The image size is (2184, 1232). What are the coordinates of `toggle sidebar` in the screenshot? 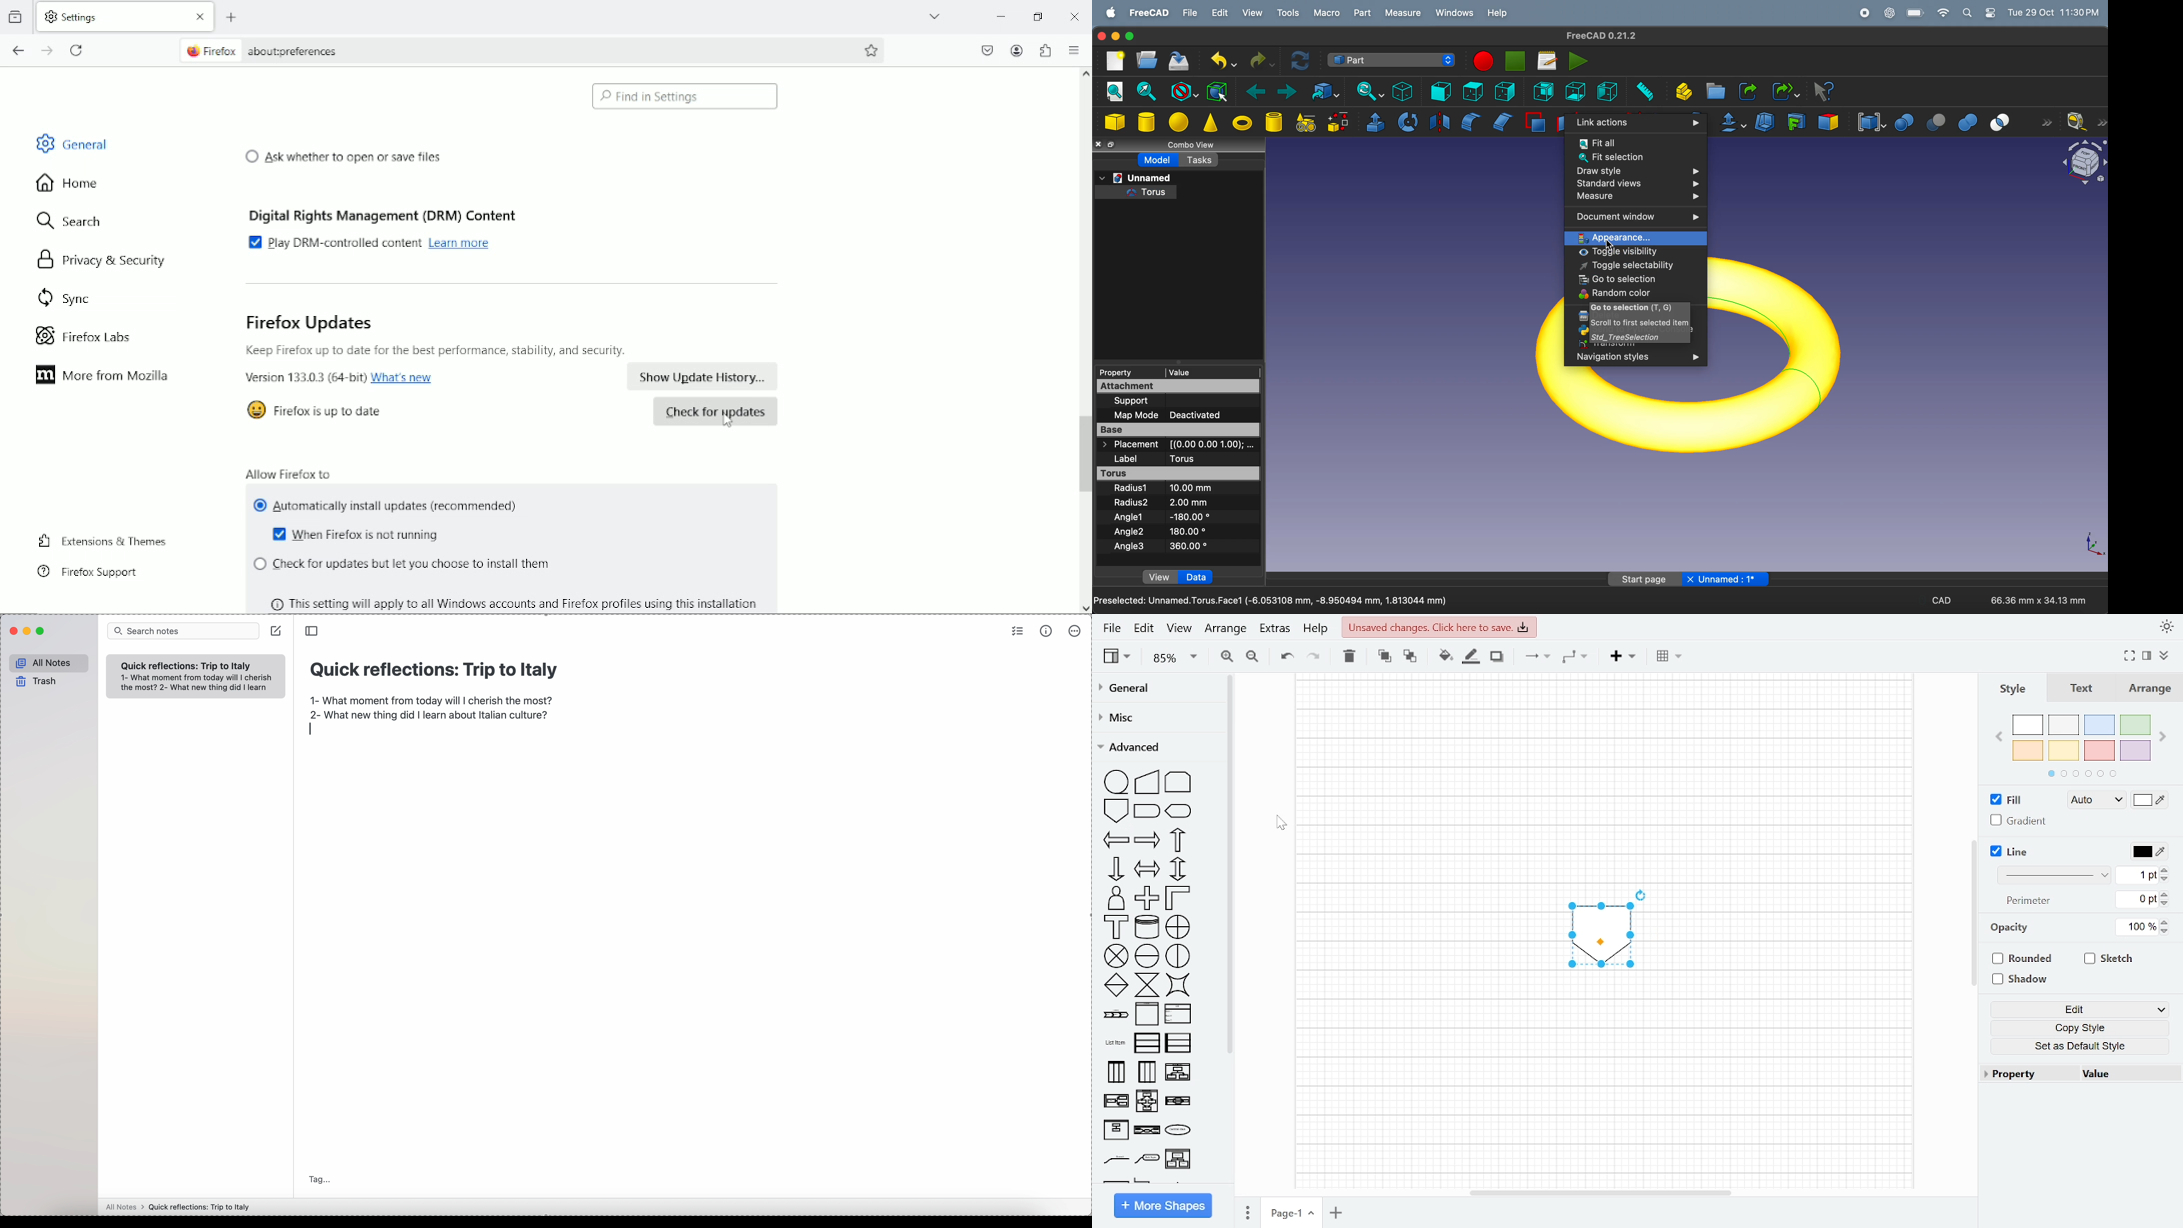 It's located at (313, 631).